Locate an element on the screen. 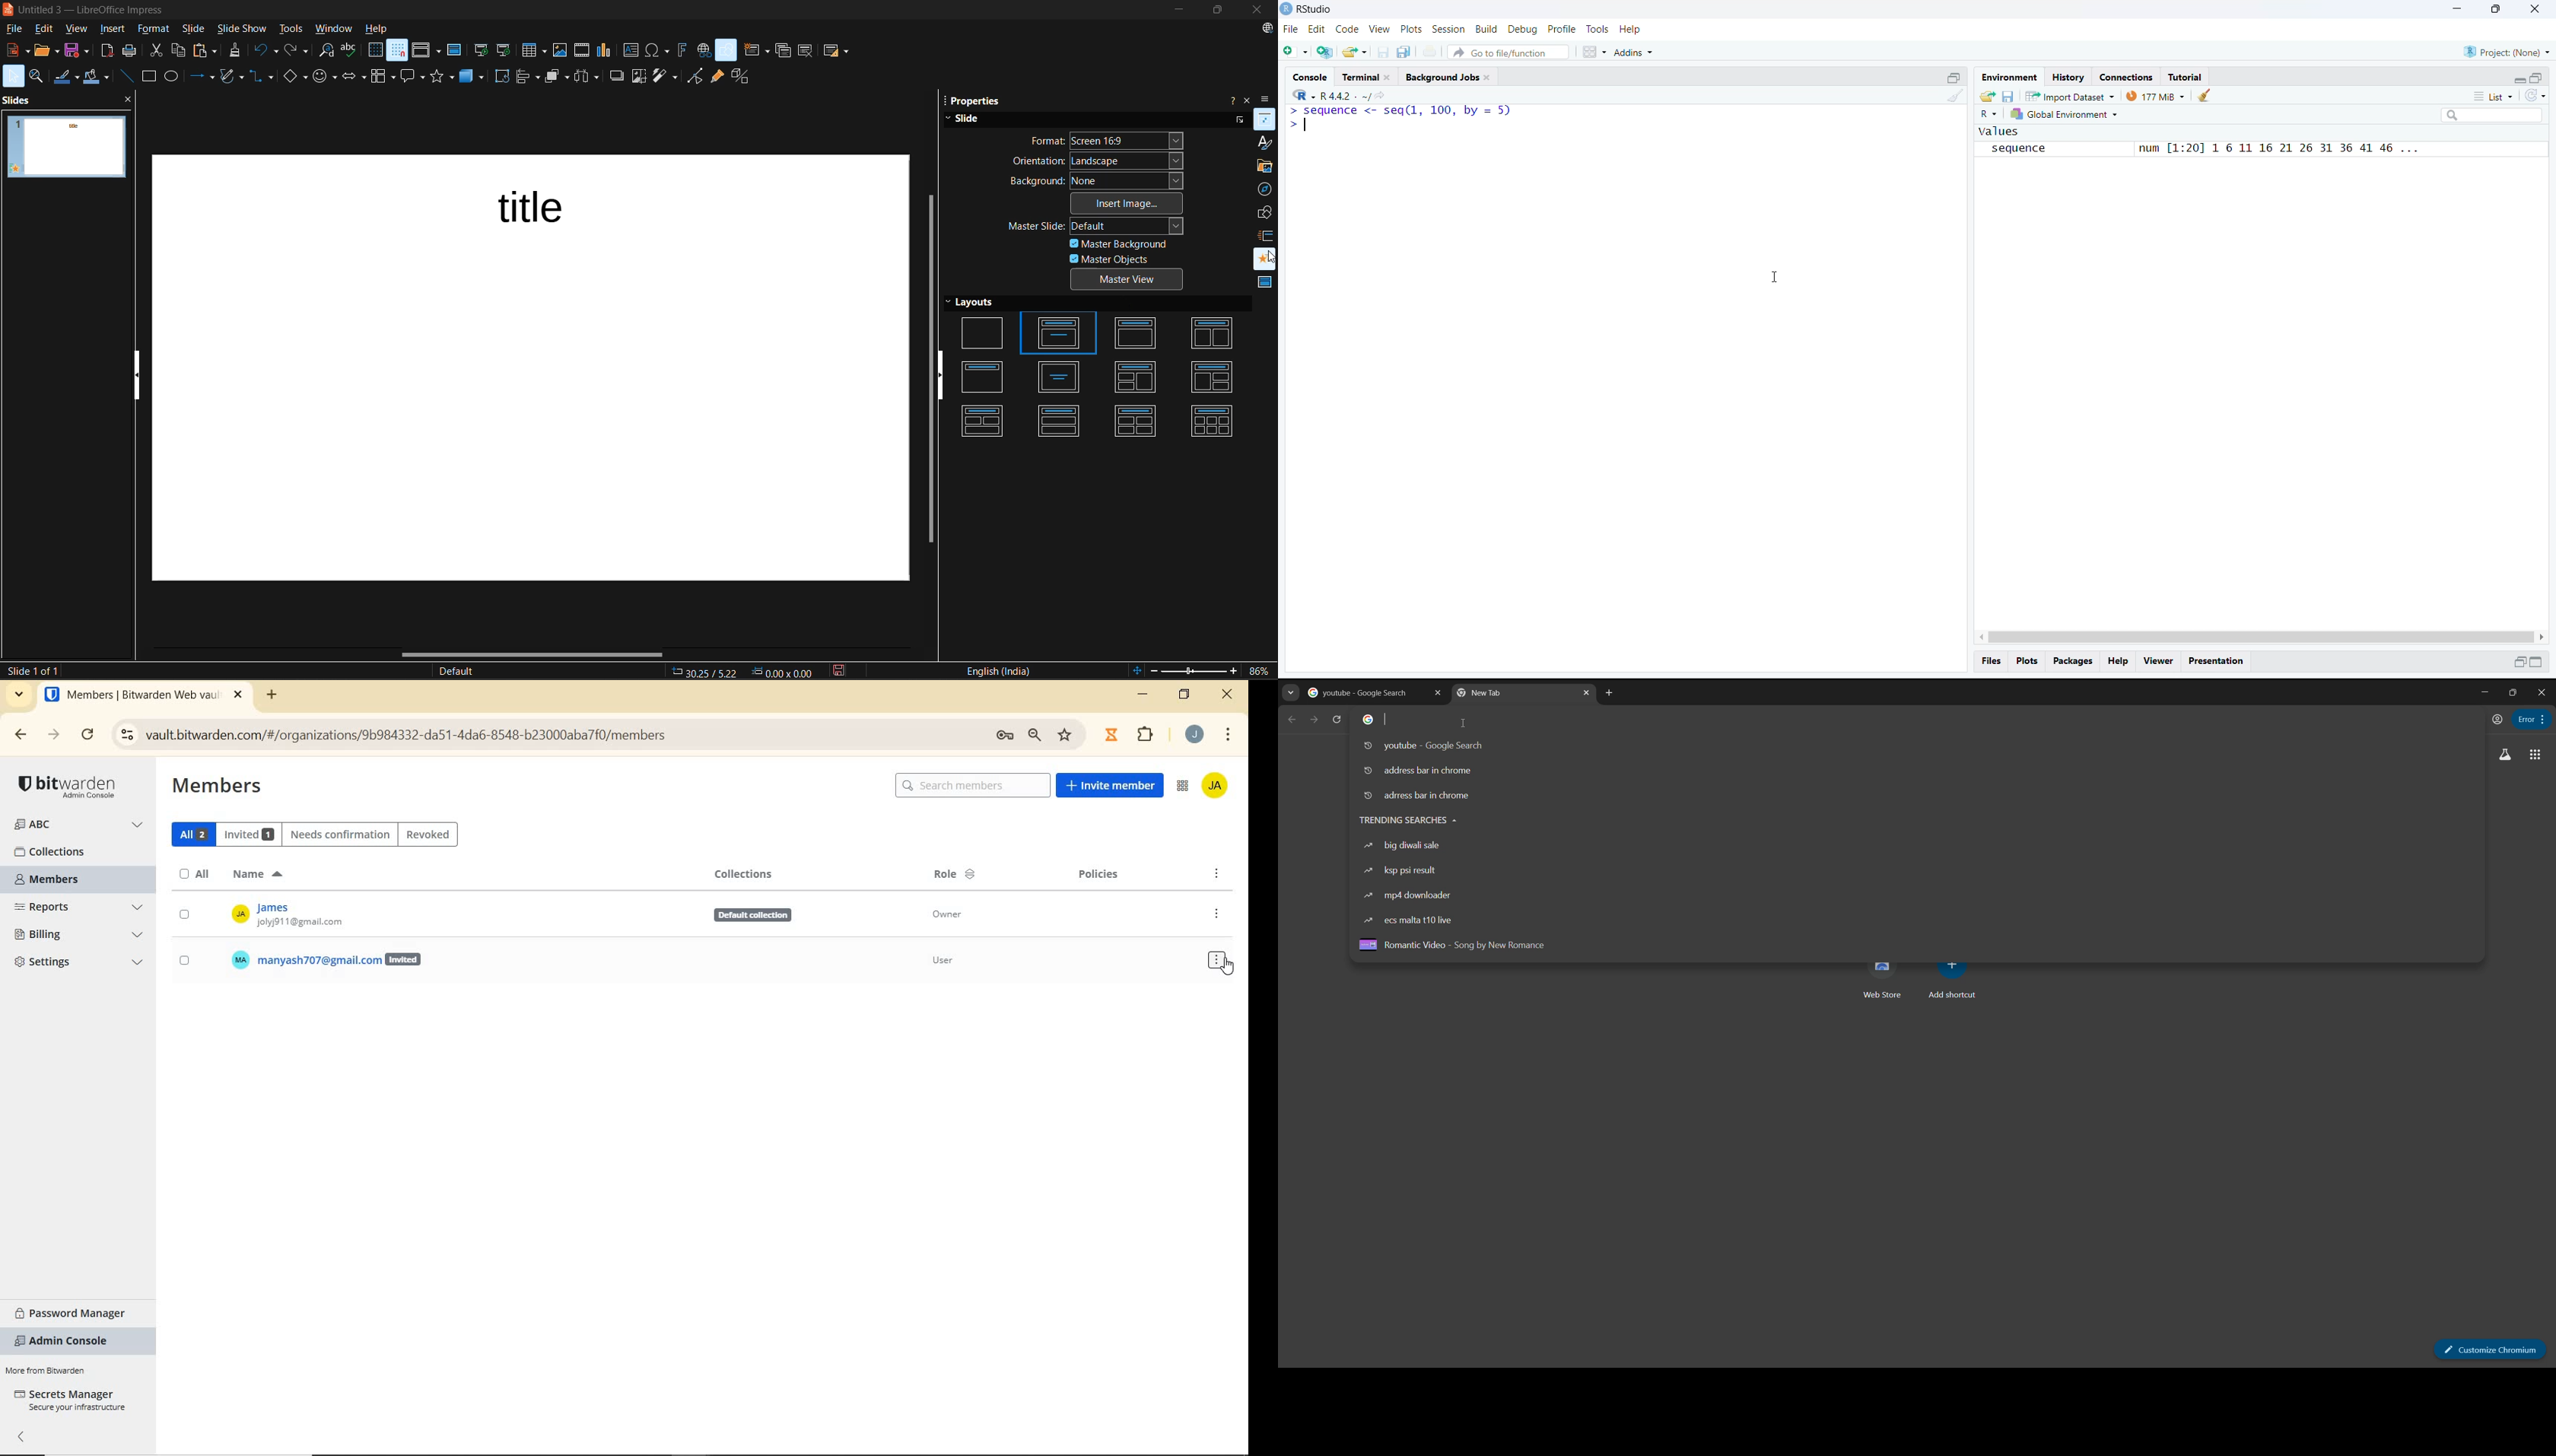 This screenshot has height=1456, width=2576. title is located at coordinates (533, 208).